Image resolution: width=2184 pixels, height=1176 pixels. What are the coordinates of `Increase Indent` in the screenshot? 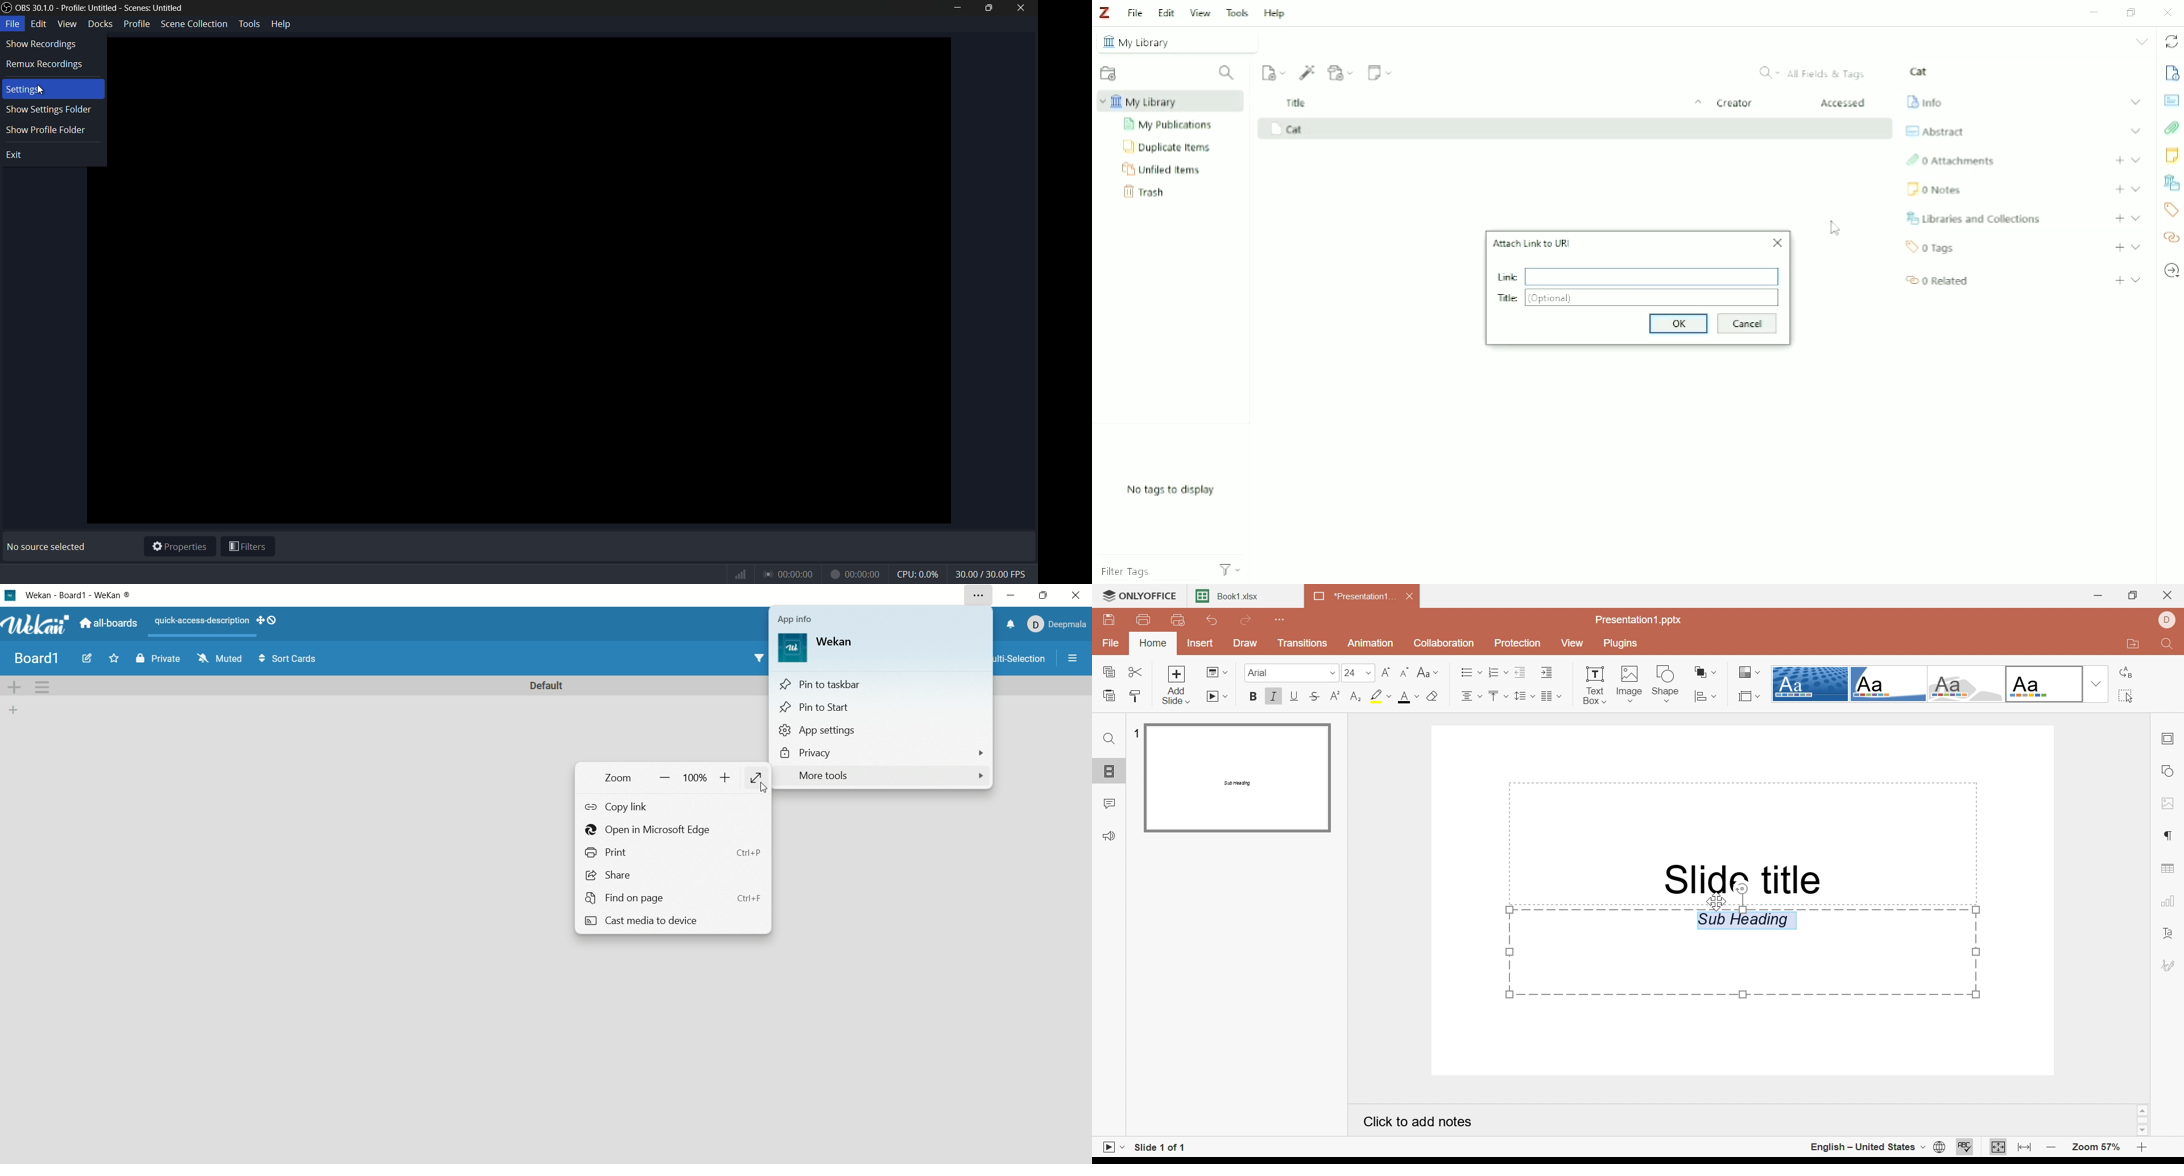 It's located at (1546, 672).